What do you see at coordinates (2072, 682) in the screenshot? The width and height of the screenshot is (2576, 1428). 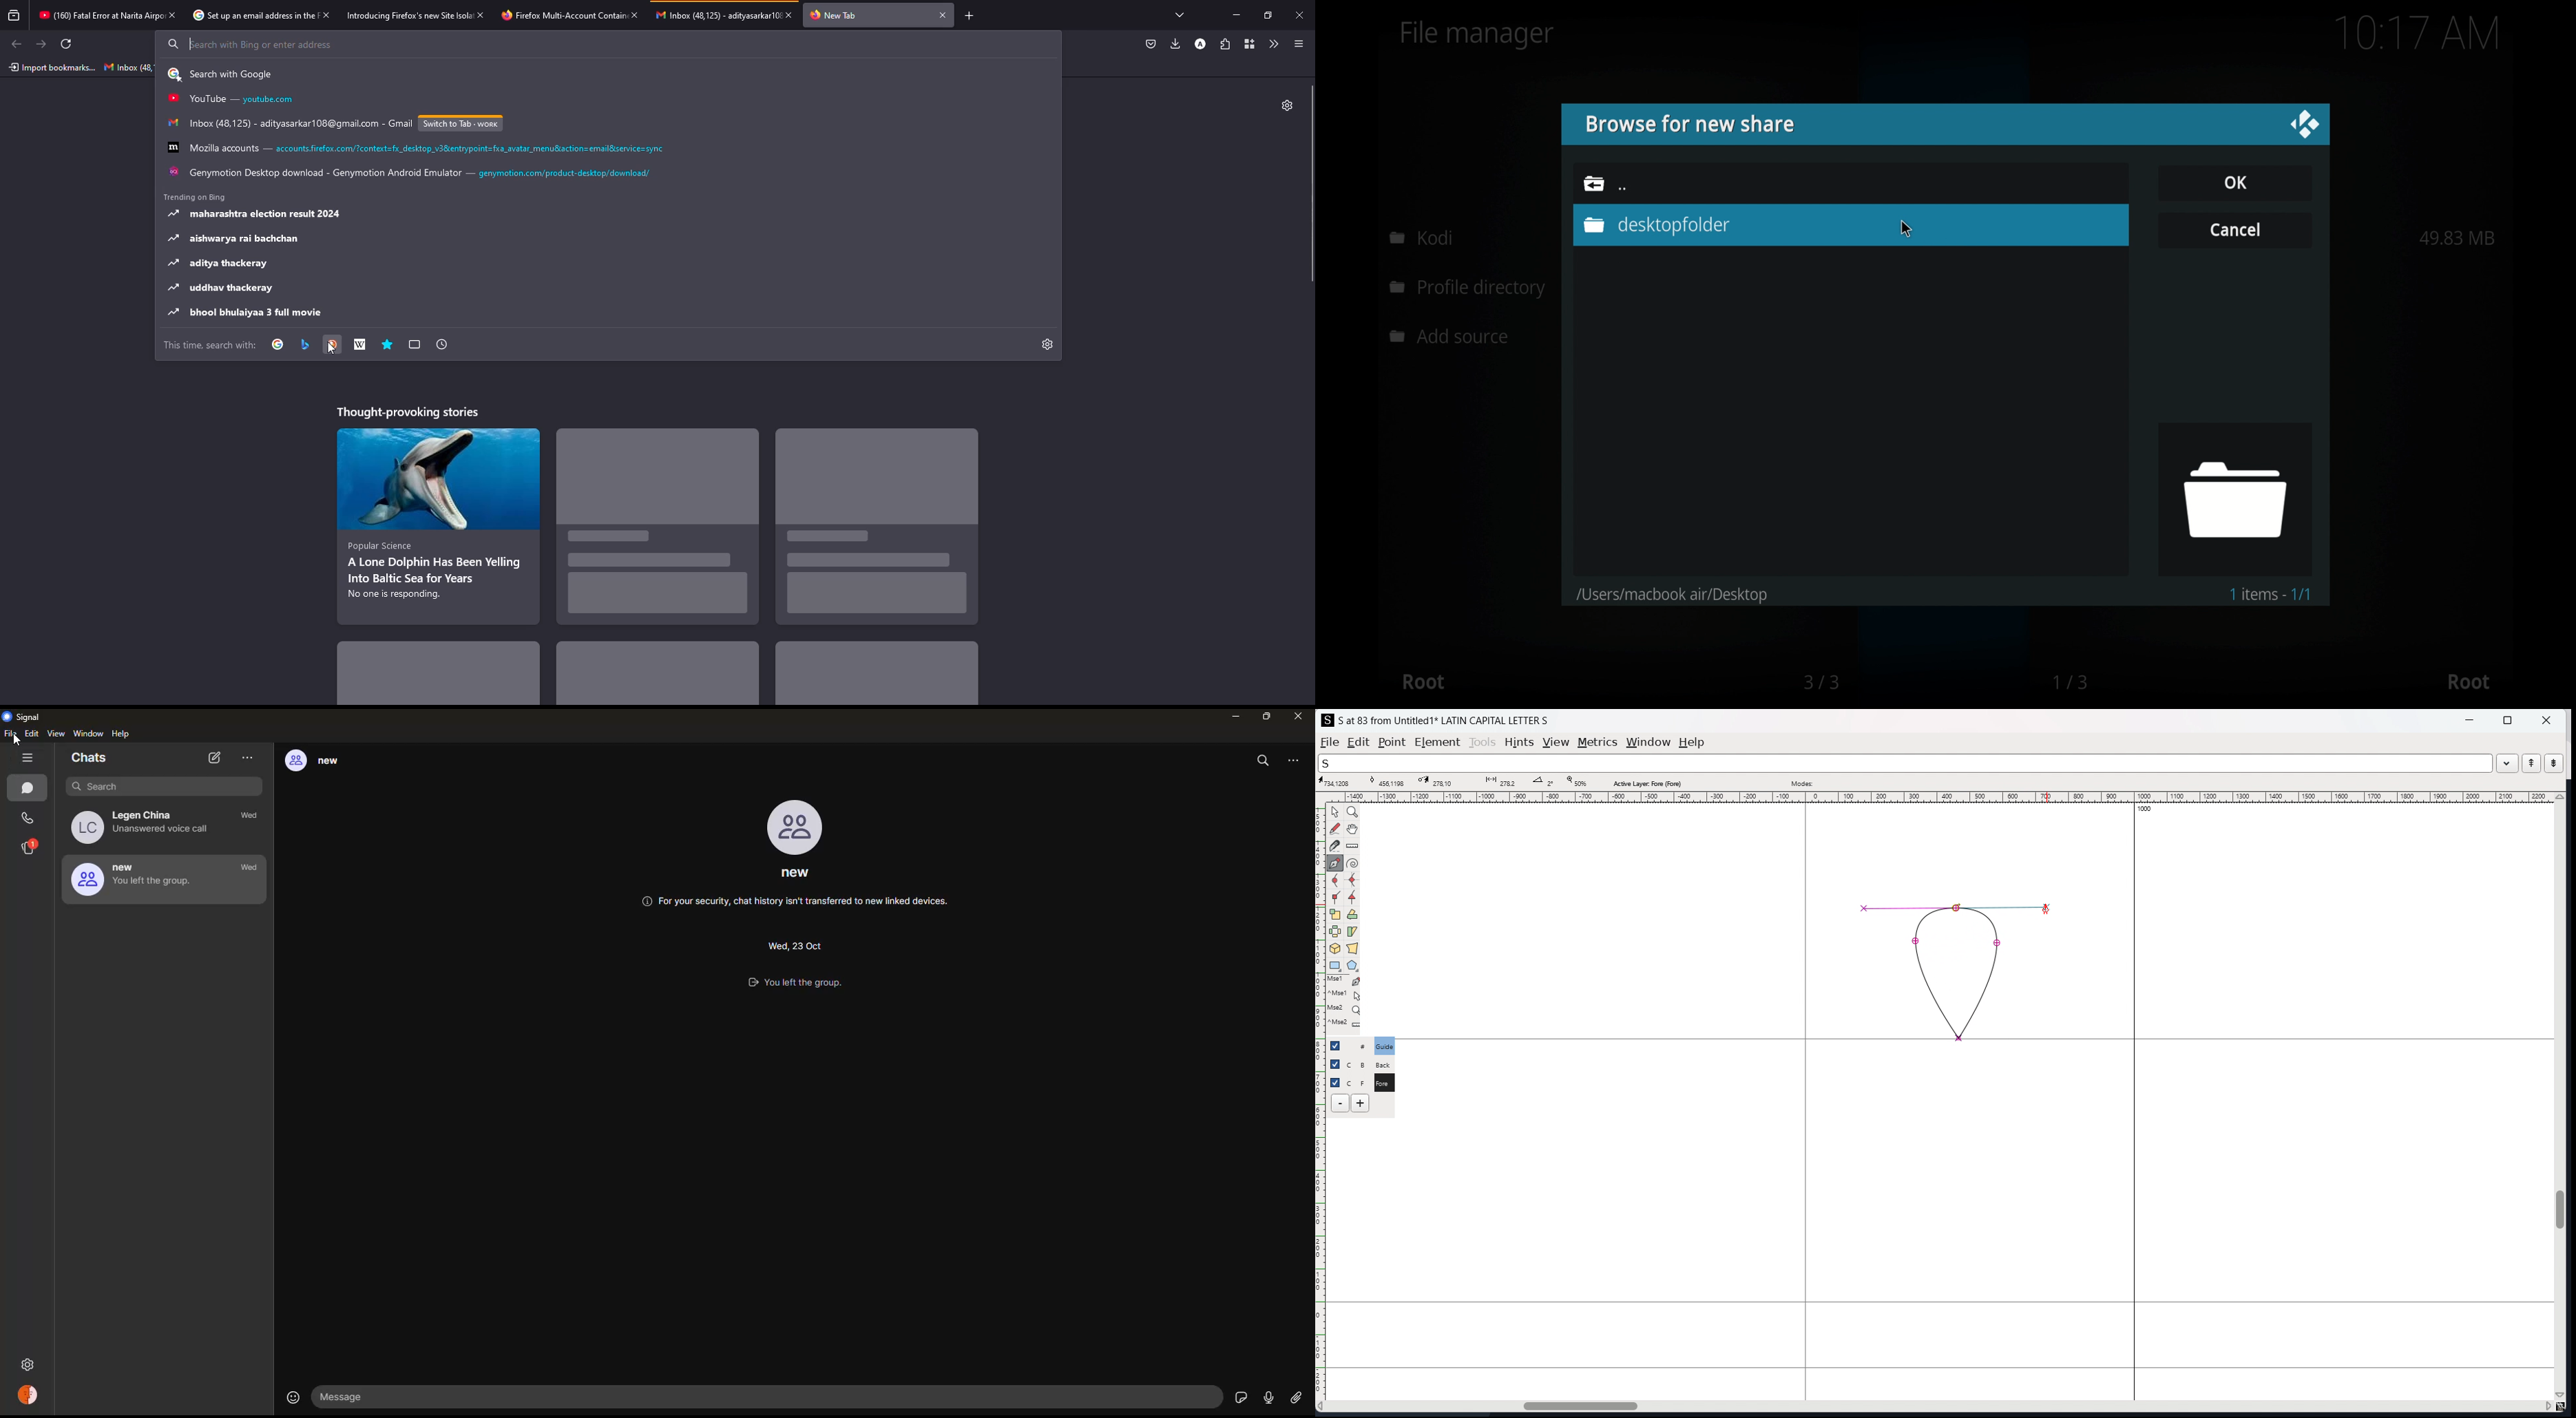 I see `1/3` at bounding box center [2072, 682].